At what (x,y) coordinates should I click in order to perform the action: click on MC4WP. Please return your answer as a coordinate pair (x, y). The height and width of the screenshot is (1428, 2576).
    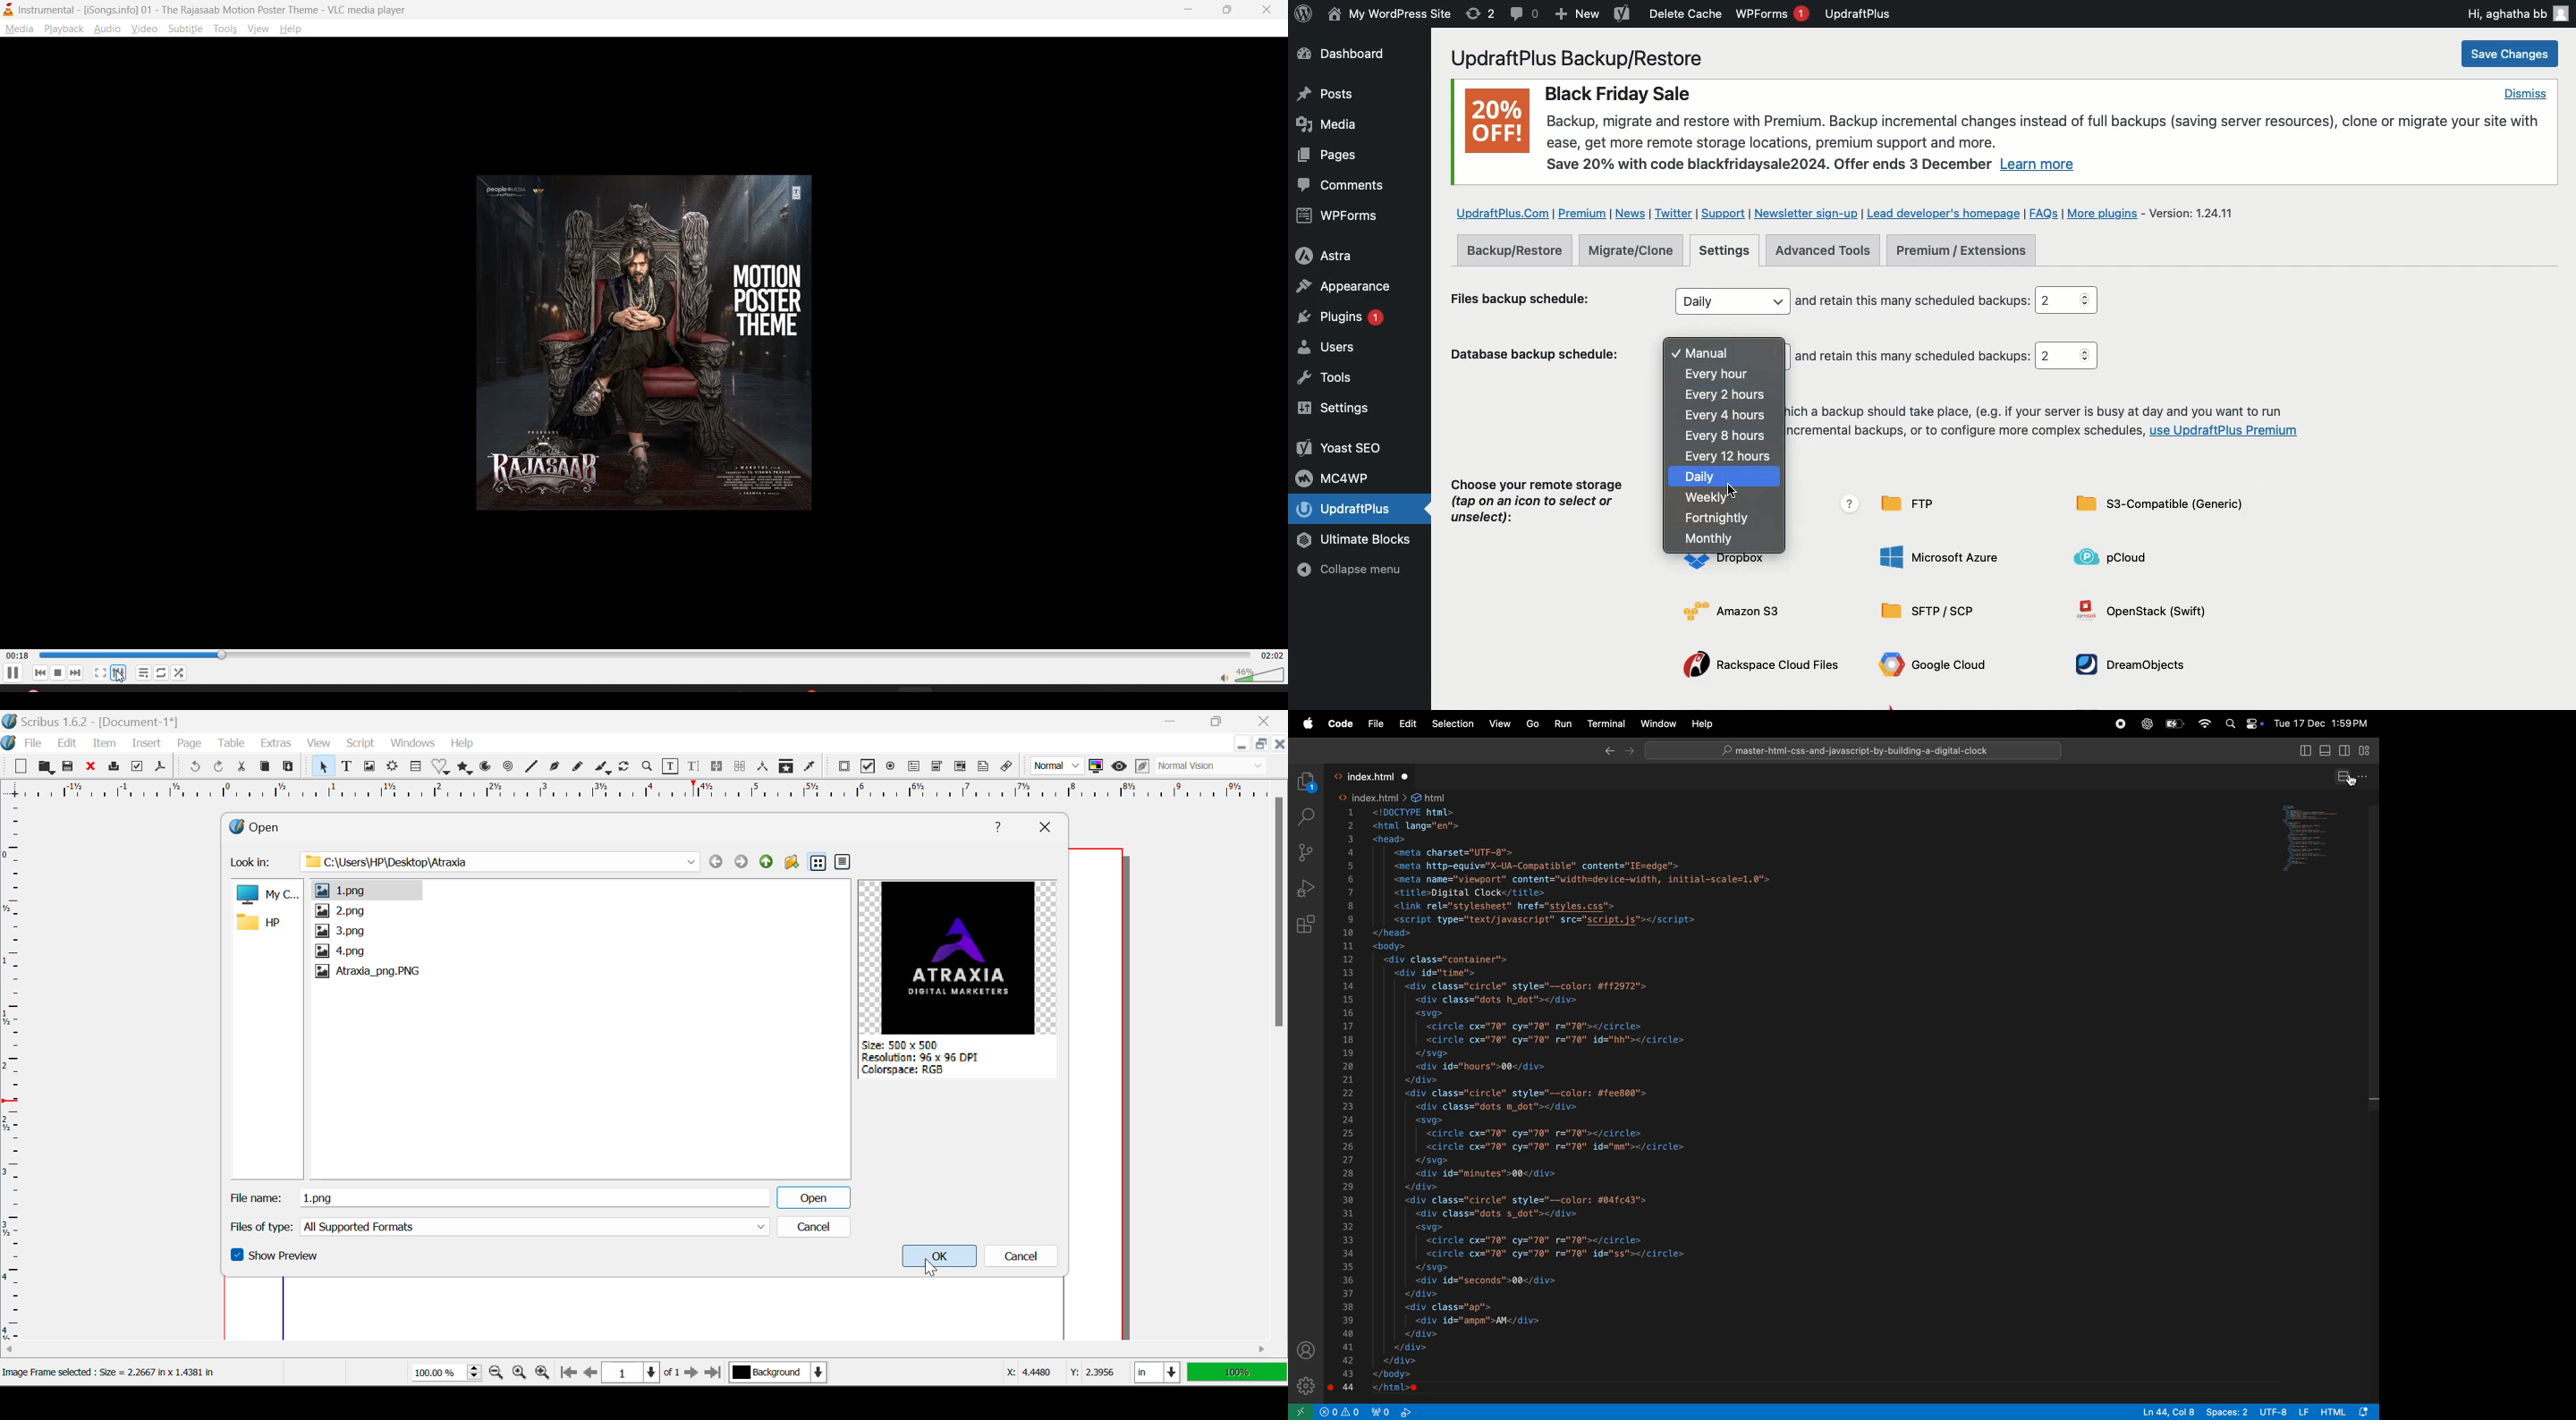
    Looking at the image, I should click on (1337, 477).